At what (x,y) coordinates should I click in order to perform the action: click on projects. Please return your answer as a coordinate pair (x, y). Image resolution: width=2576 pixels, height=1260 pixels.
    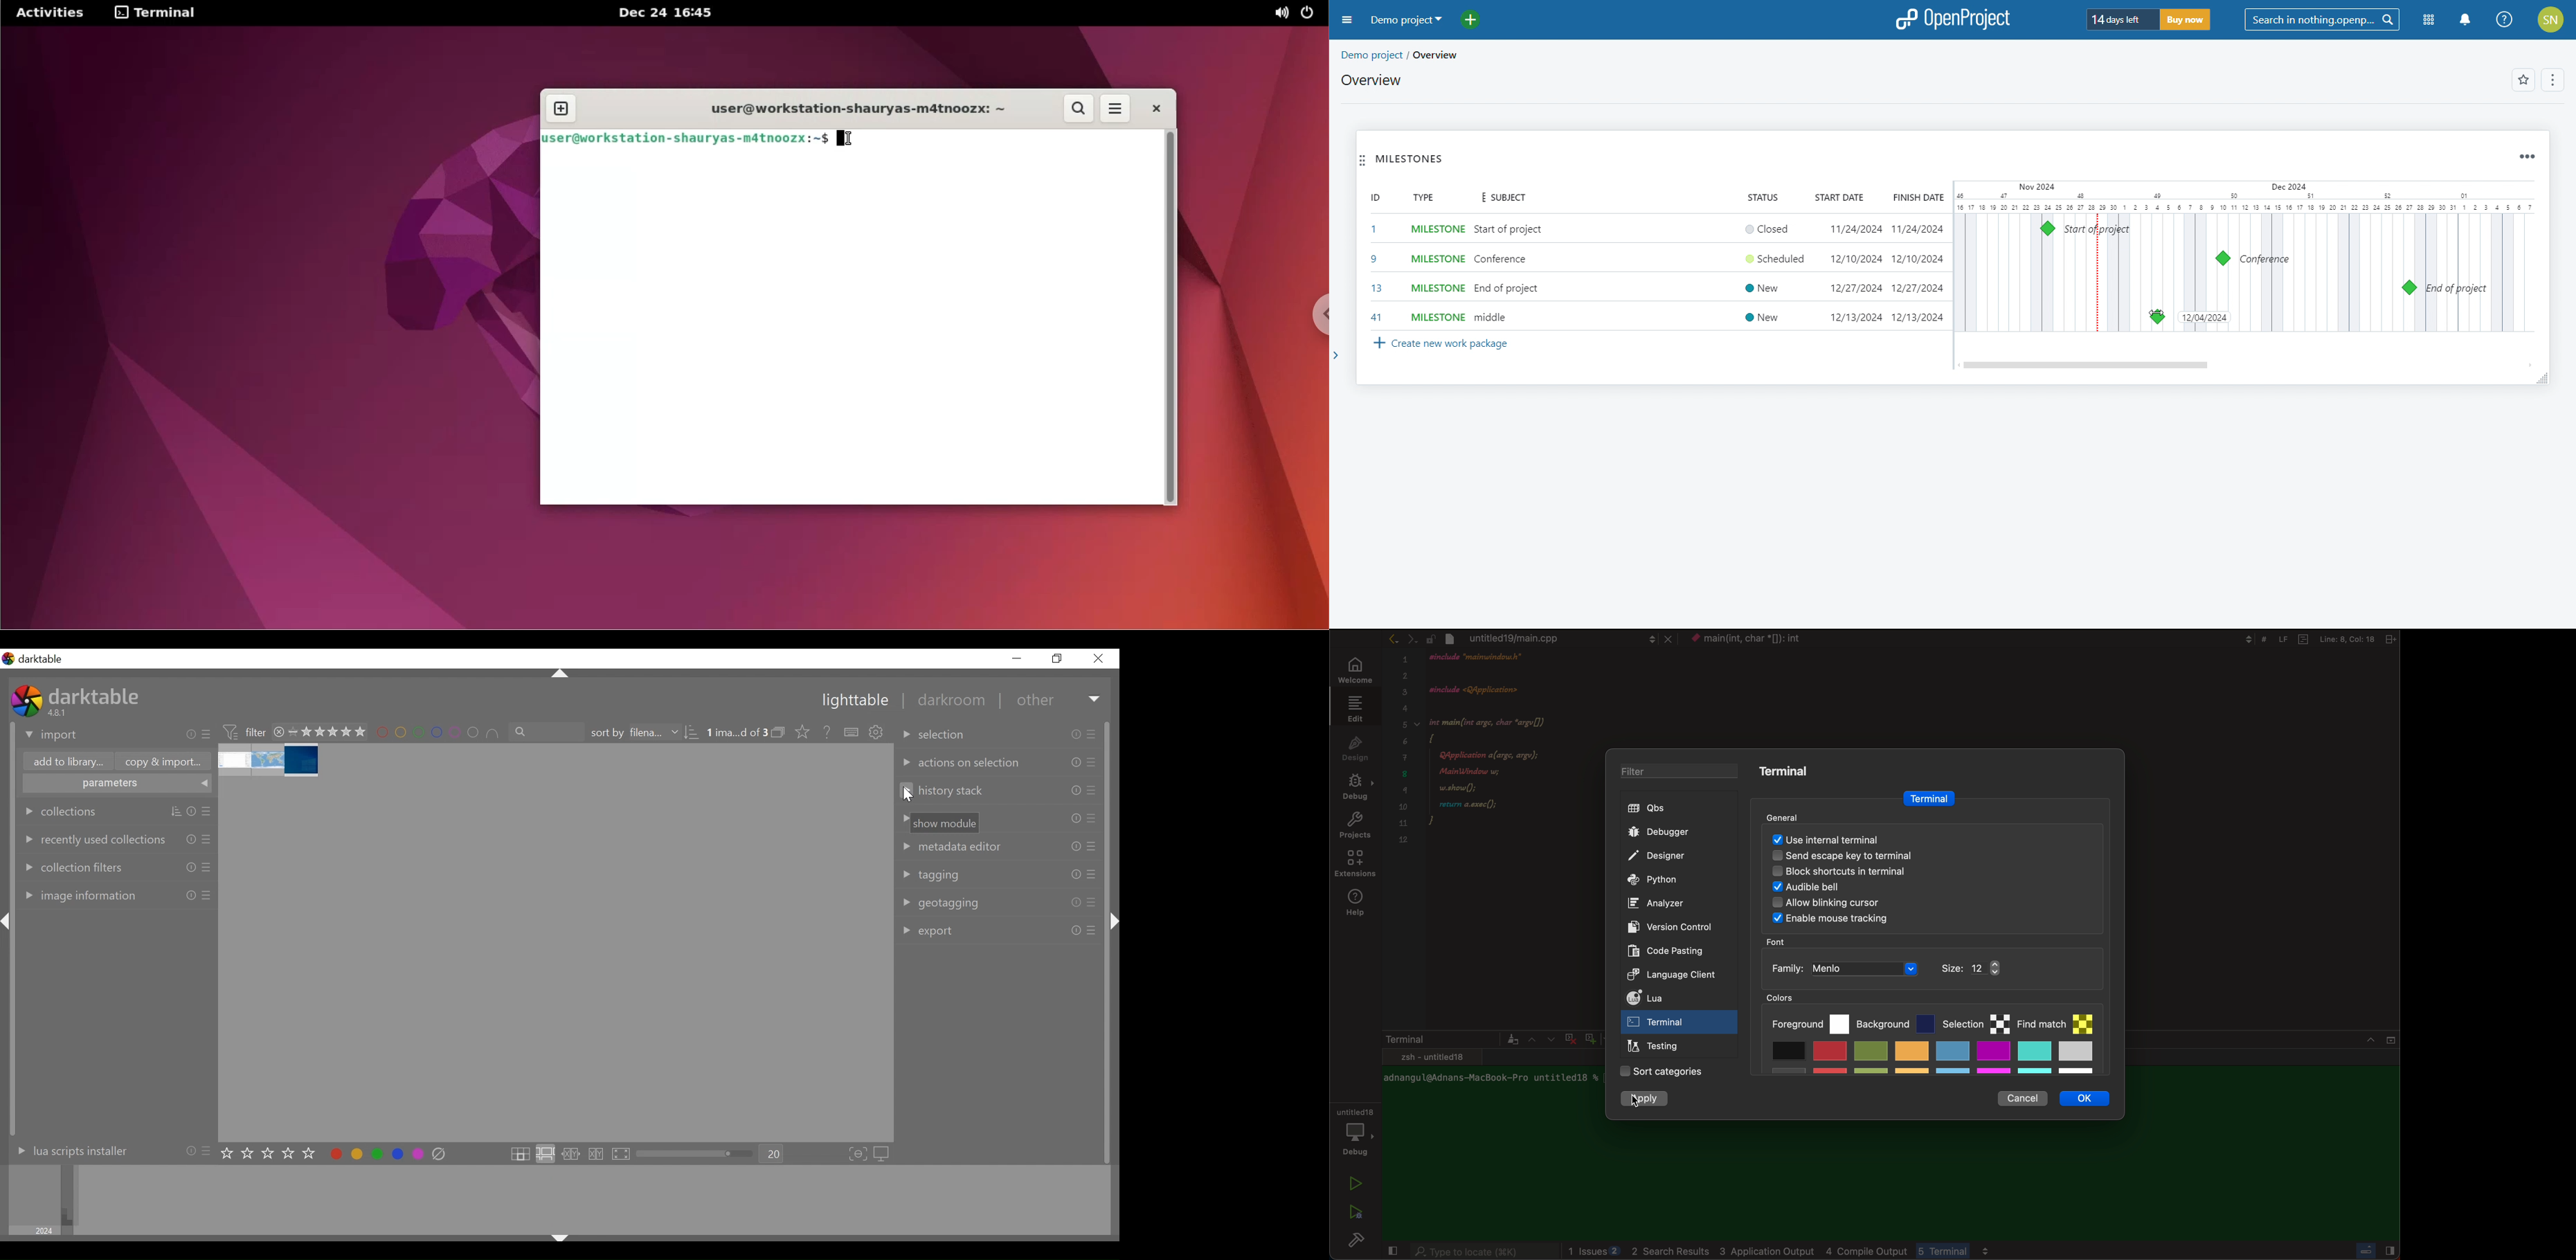
    Looking at the image, I should click on (1355, 827).